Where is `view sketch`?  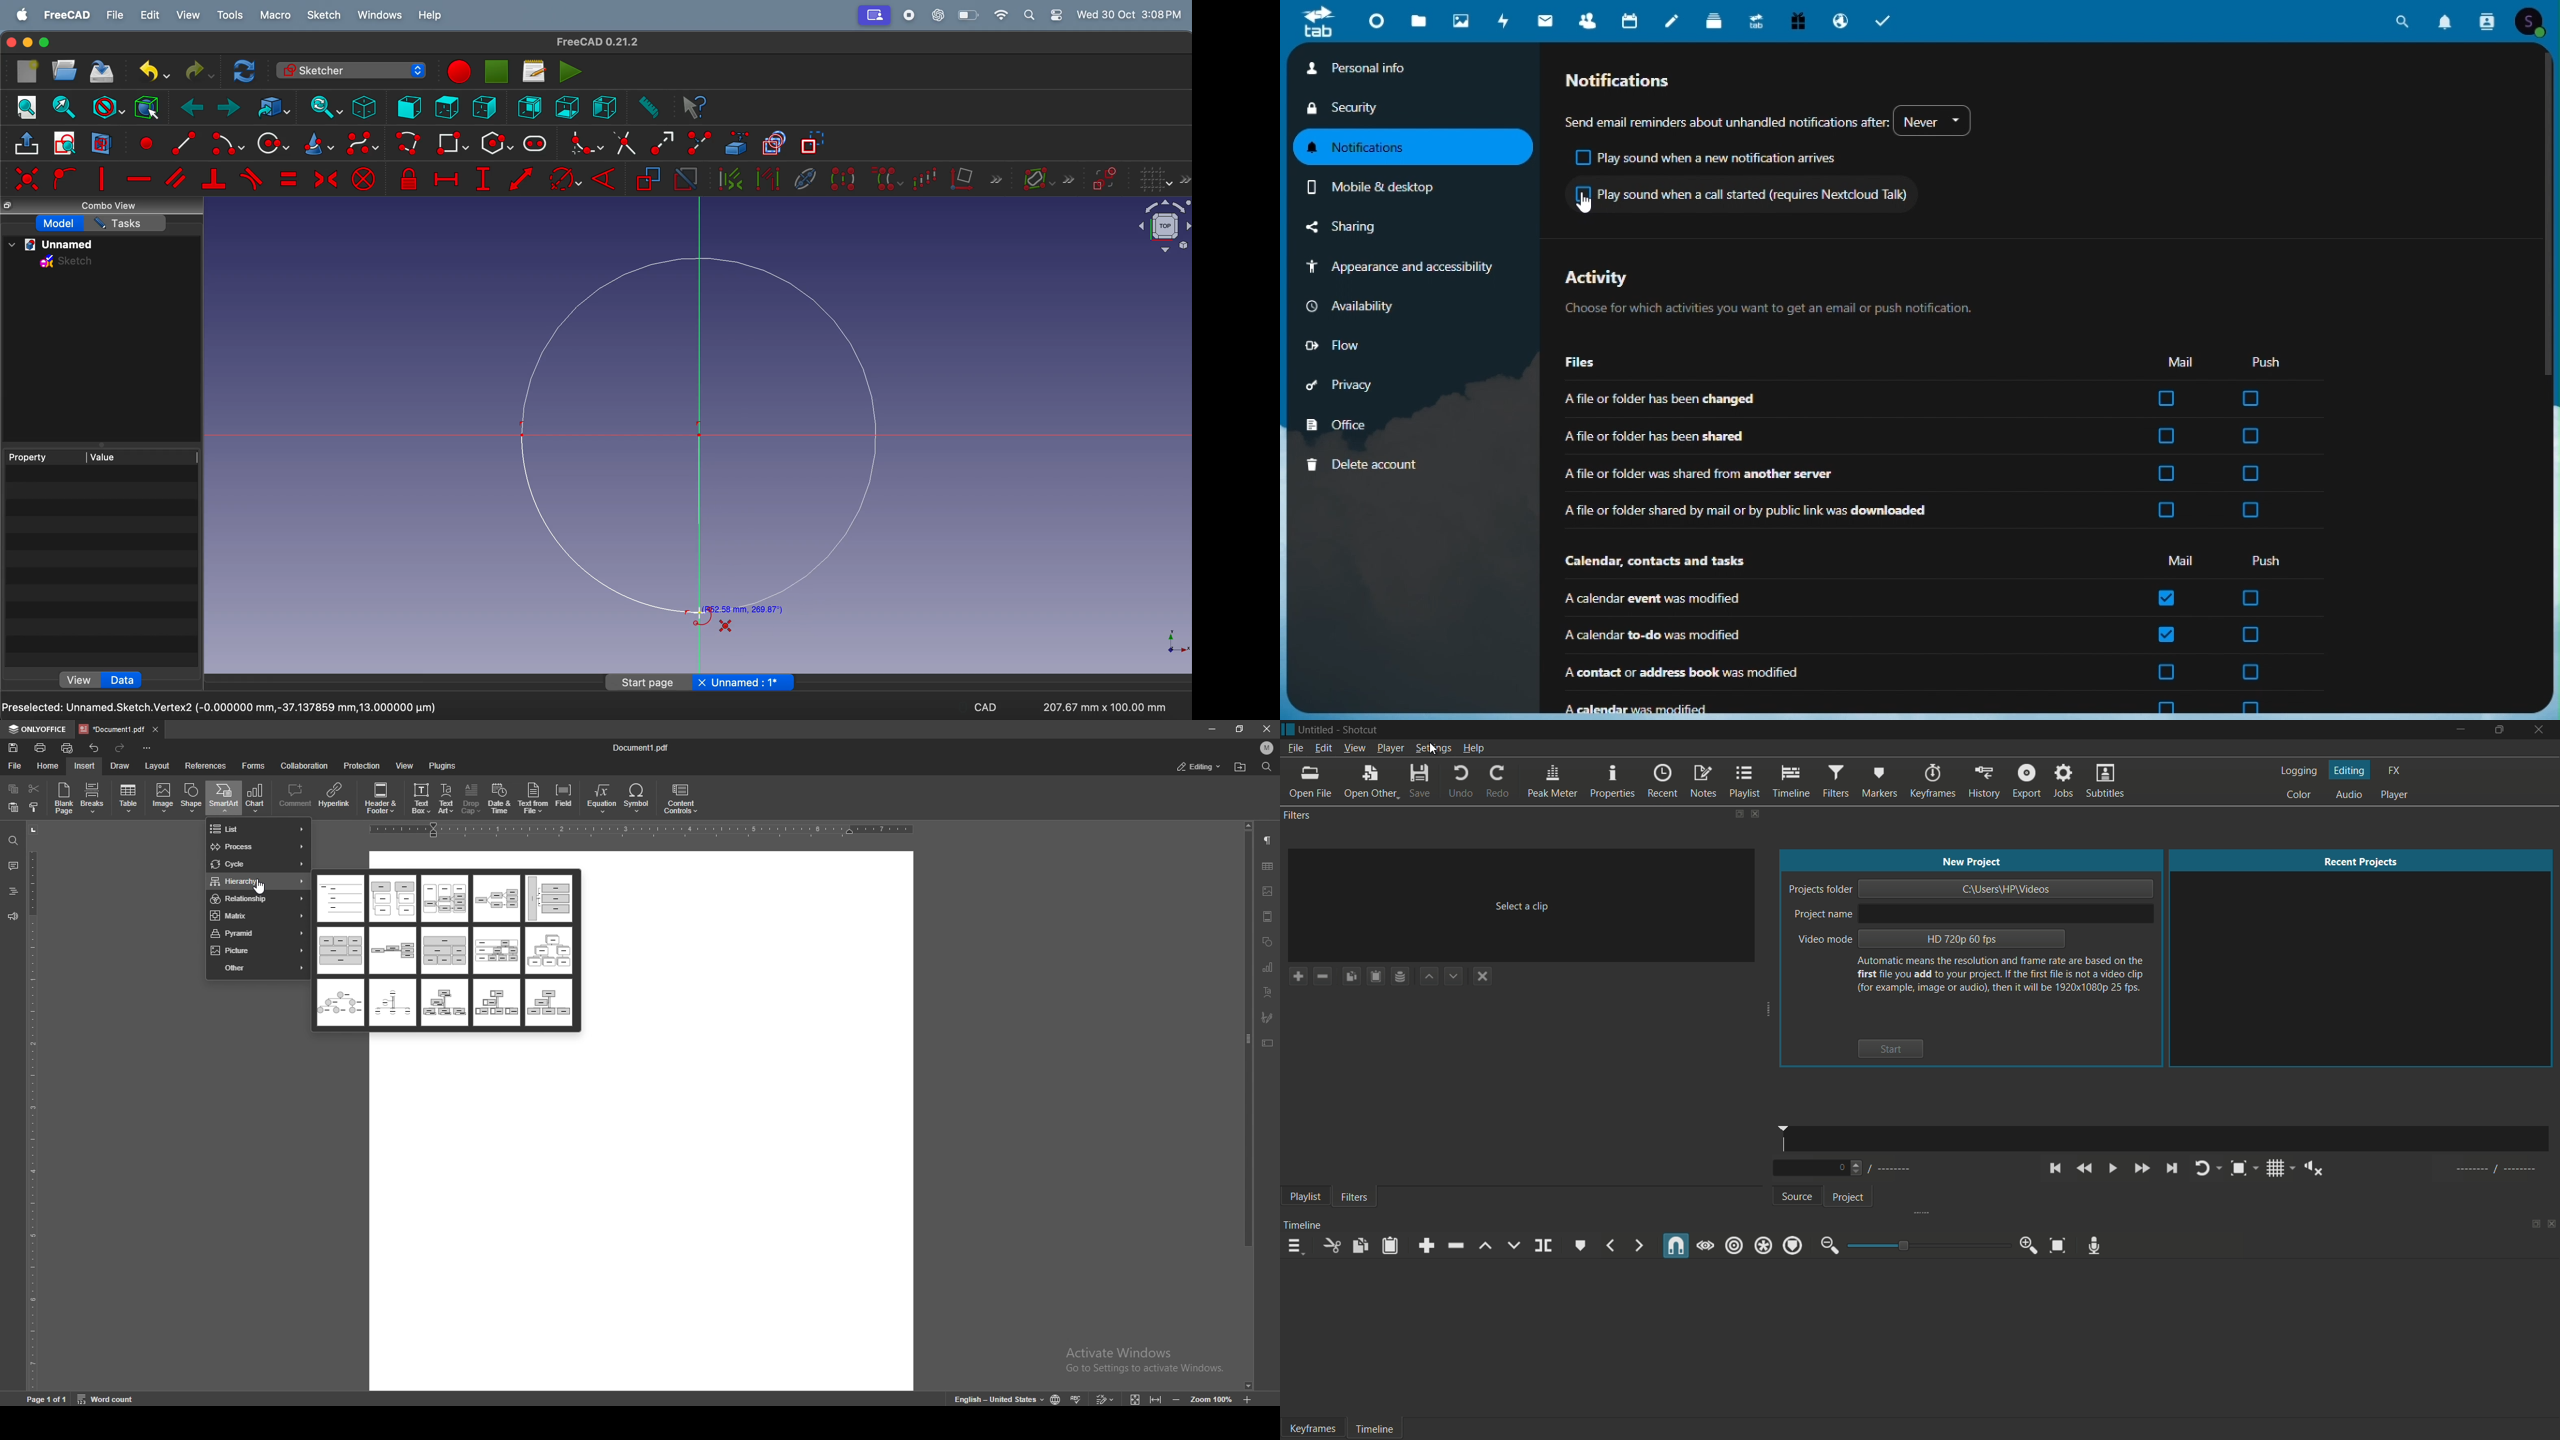 view sketch is located at coordinates (67, 143).